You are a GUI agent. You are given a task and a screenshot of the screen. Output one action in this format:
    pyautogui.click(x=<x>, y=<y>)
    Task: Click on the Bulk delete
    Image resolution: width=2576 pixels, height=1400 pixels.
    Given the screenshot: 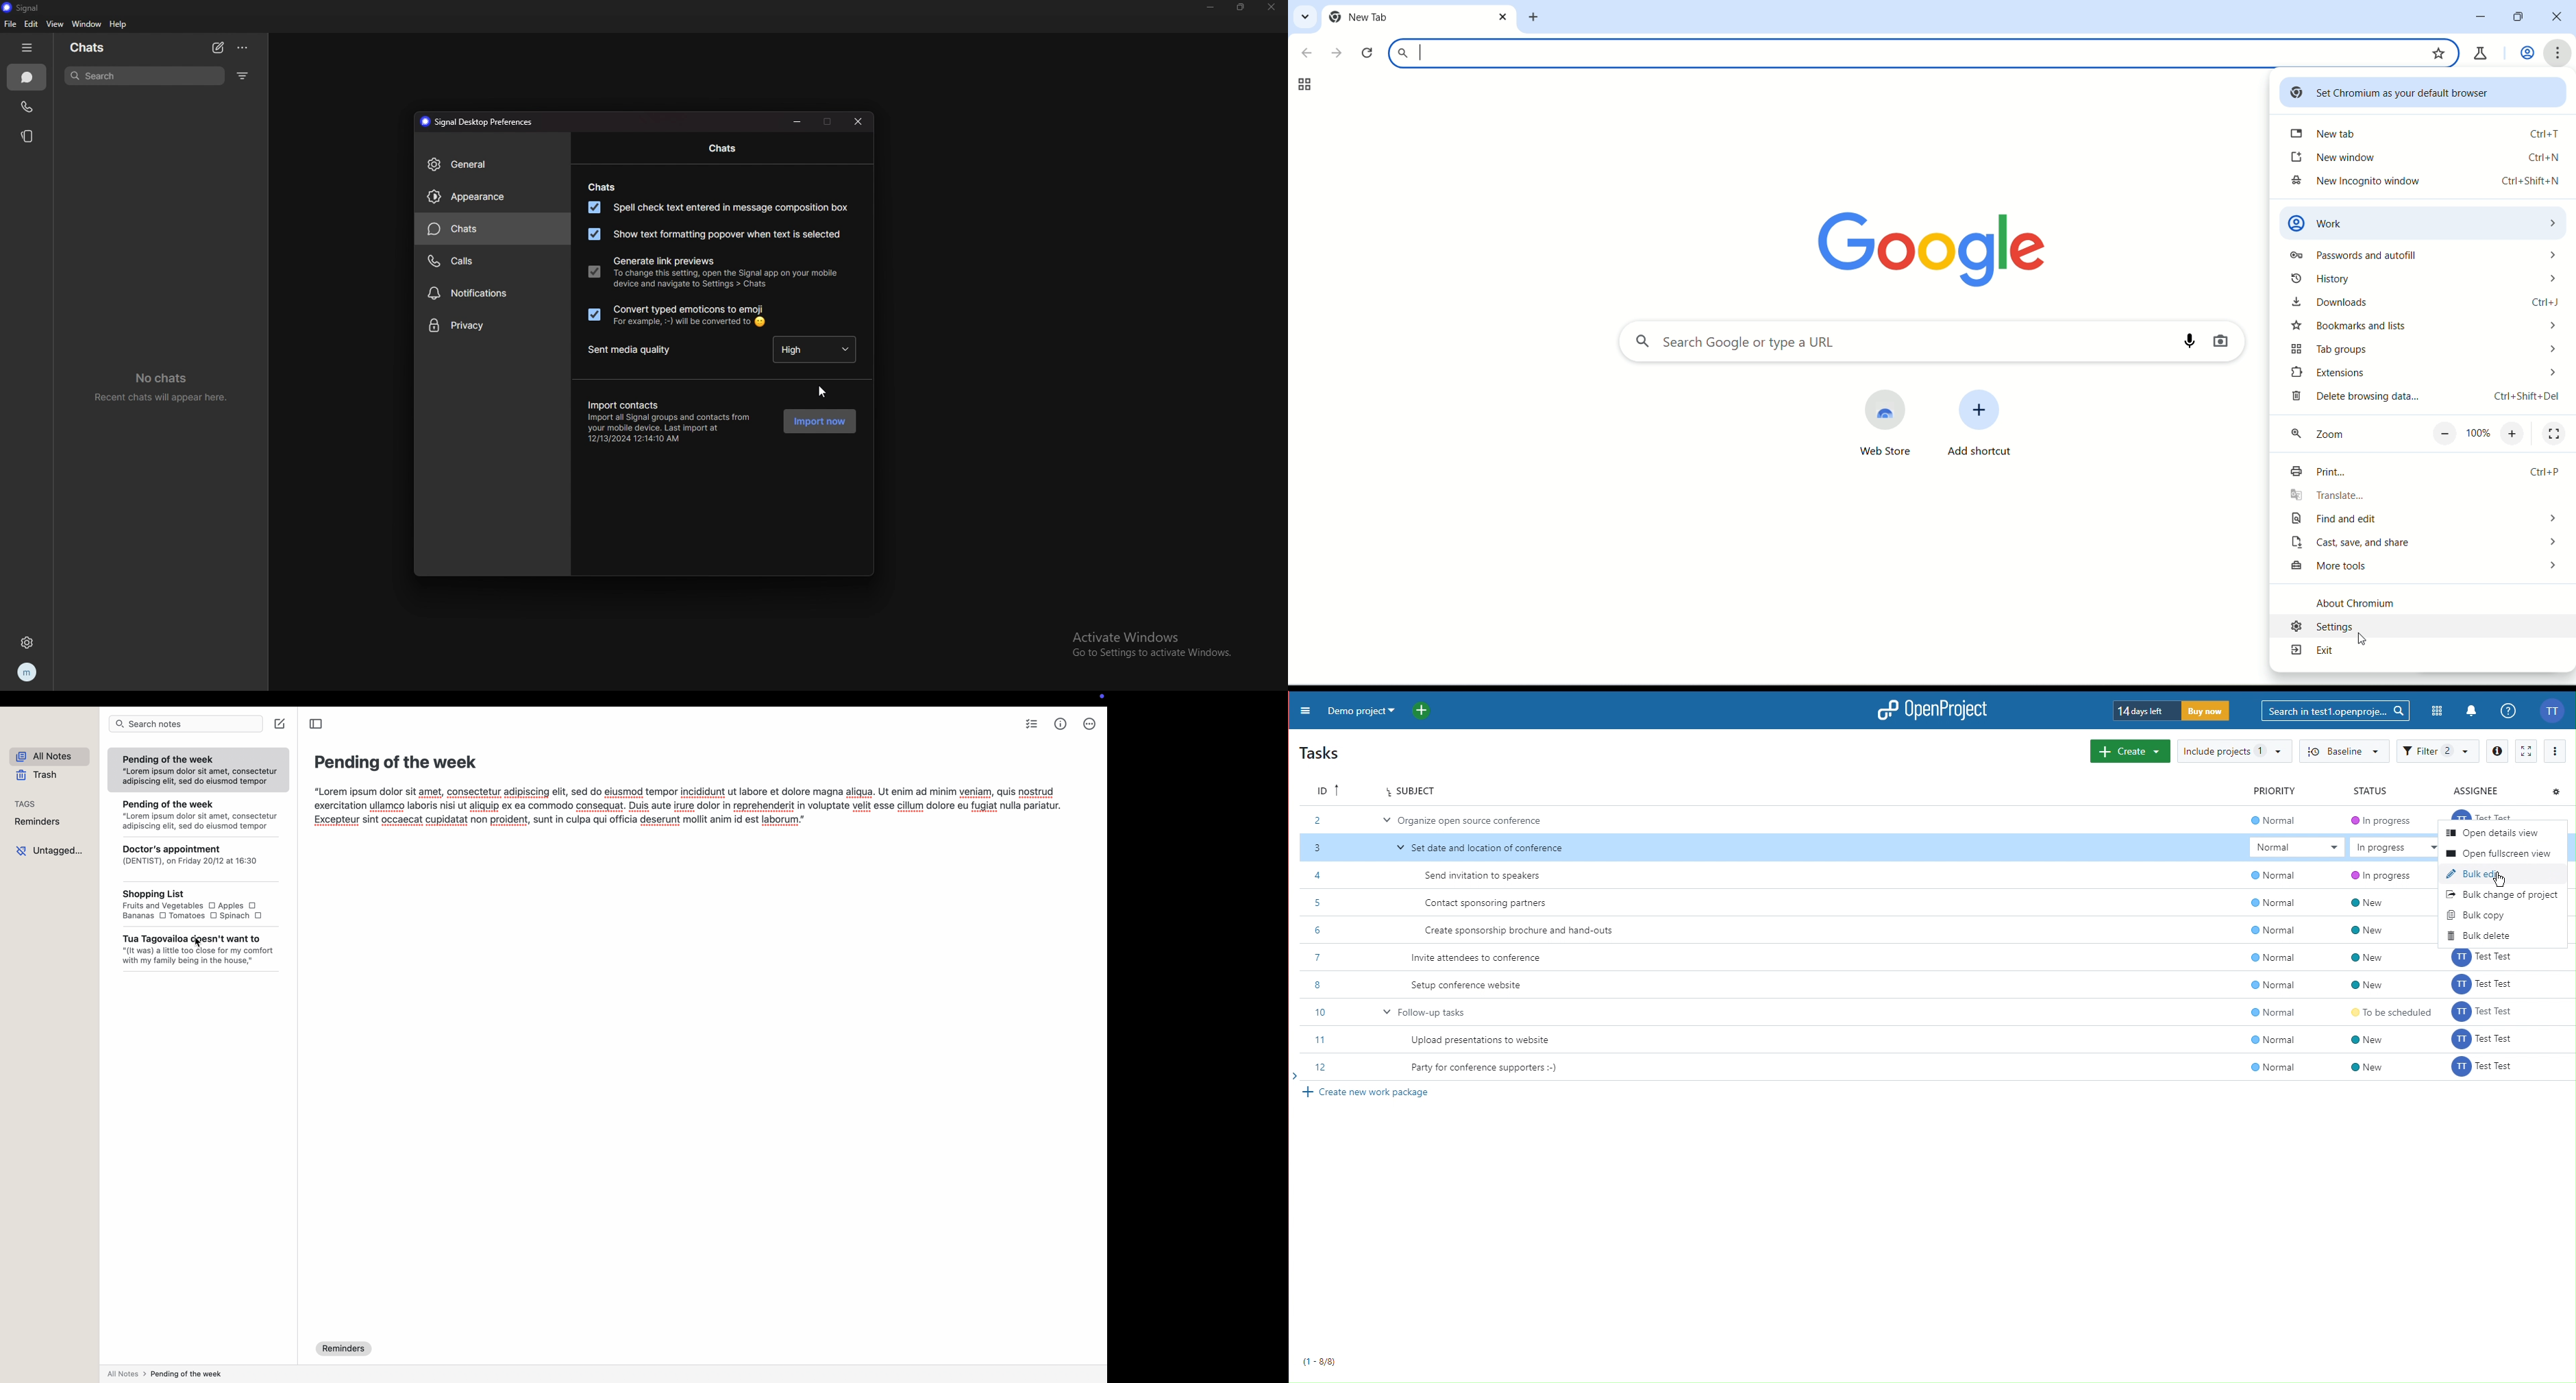 What is the action you would take?
    pyautogui.click(x=2484, y=935)
    